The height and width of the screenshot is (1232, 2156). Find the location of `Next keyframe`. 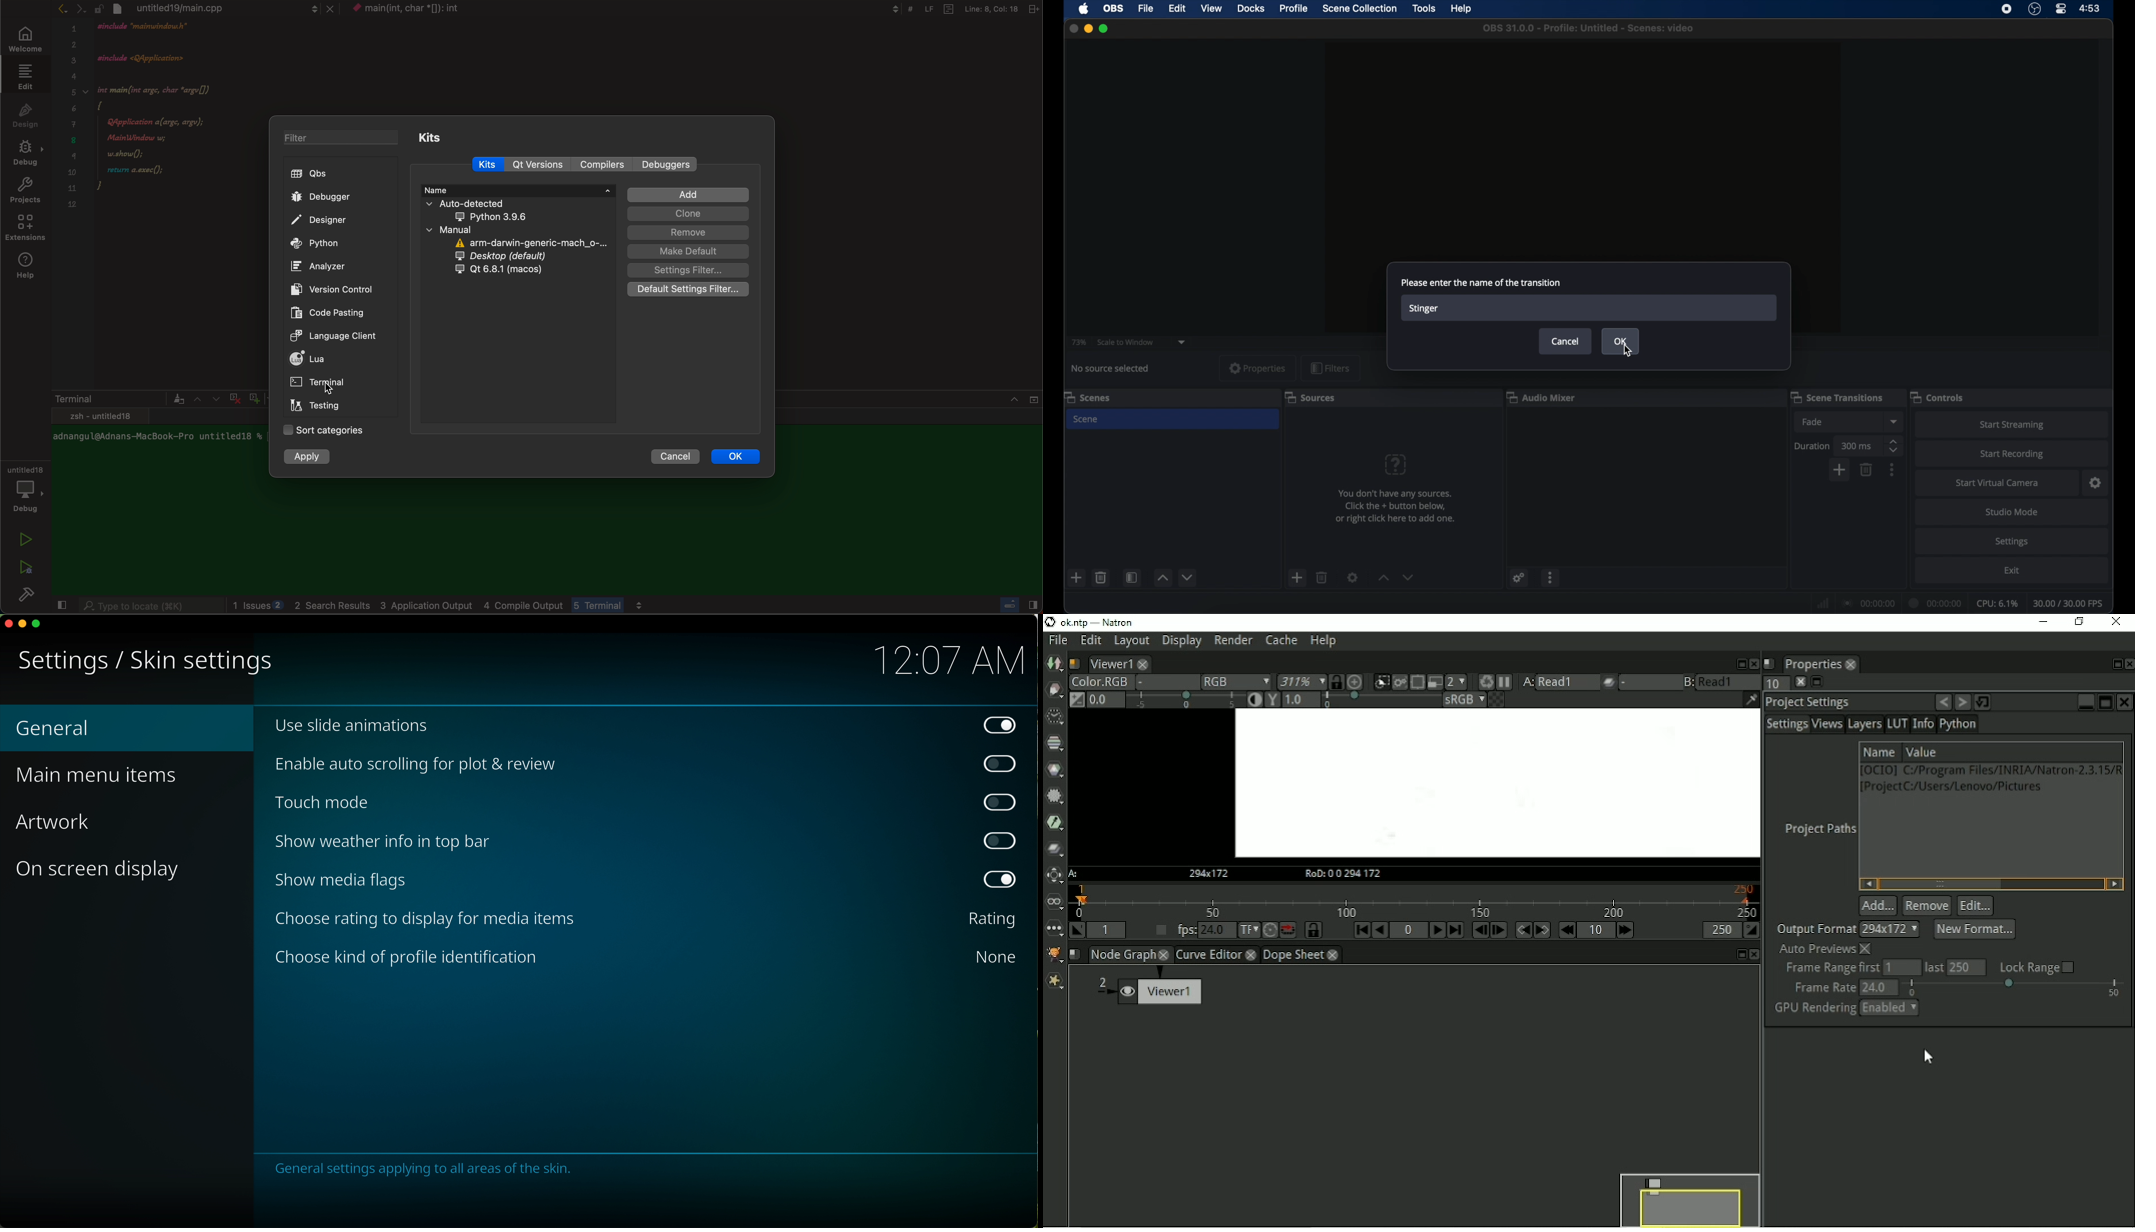

Next keyframe is located at coordinates (1545, 930).